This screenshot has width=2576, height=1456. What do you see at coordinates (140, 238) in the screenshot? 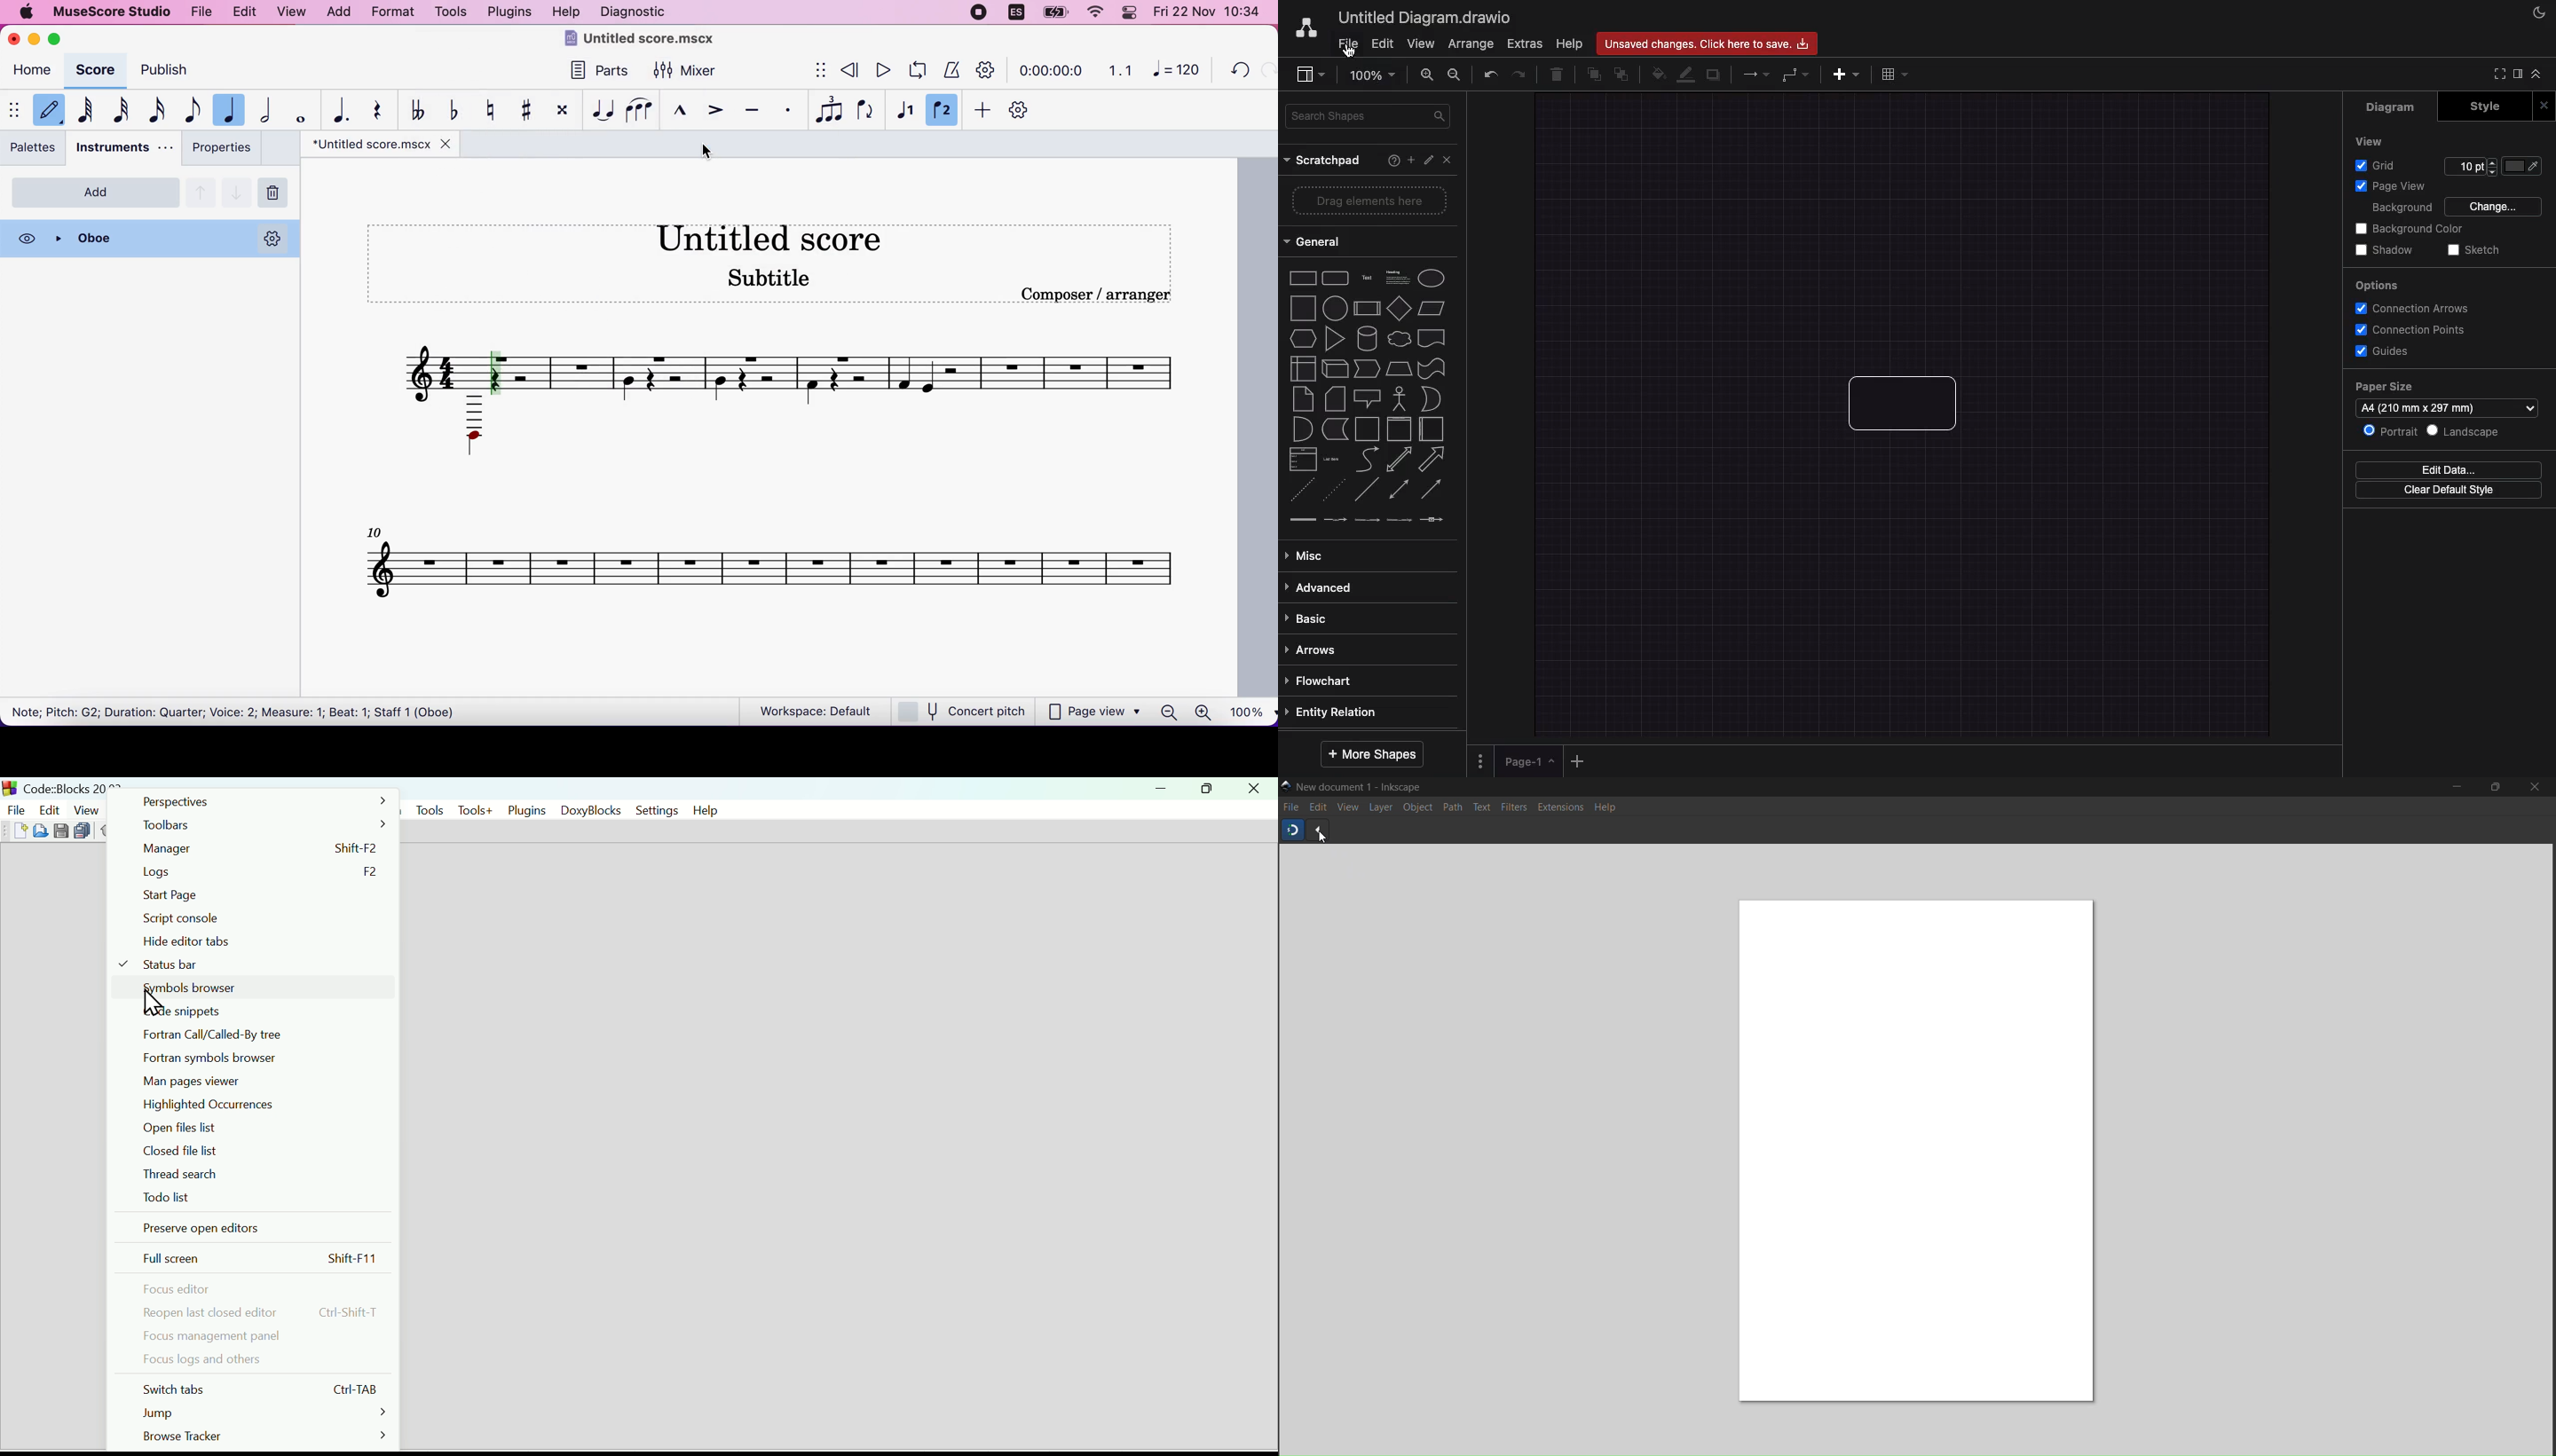
I see `oboe` at bounding box center [140, 238].